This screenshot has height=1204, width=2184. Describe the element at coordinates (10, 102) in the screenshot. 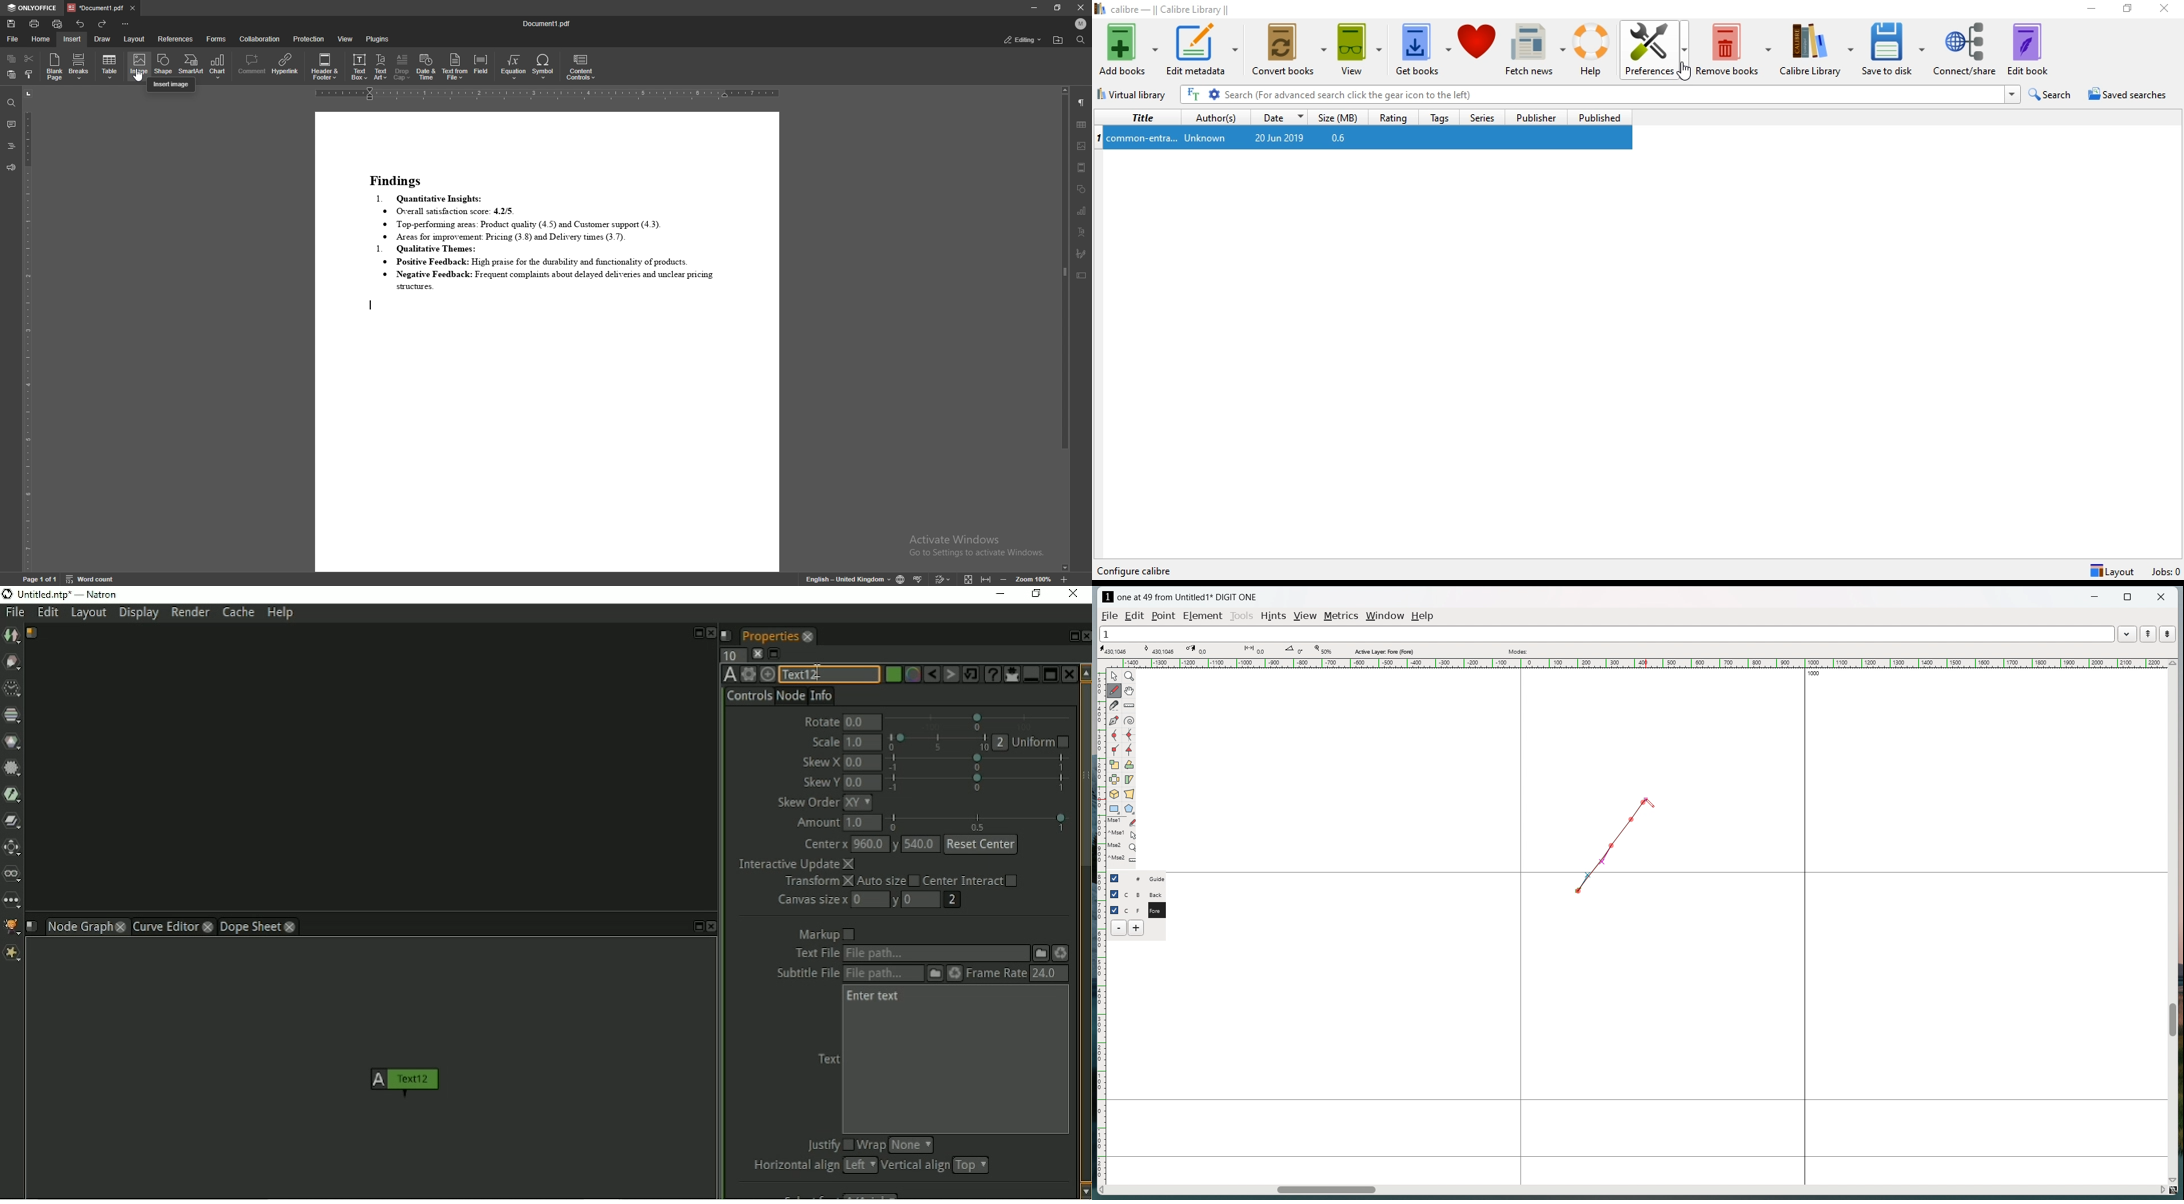

I see `find` at that location.